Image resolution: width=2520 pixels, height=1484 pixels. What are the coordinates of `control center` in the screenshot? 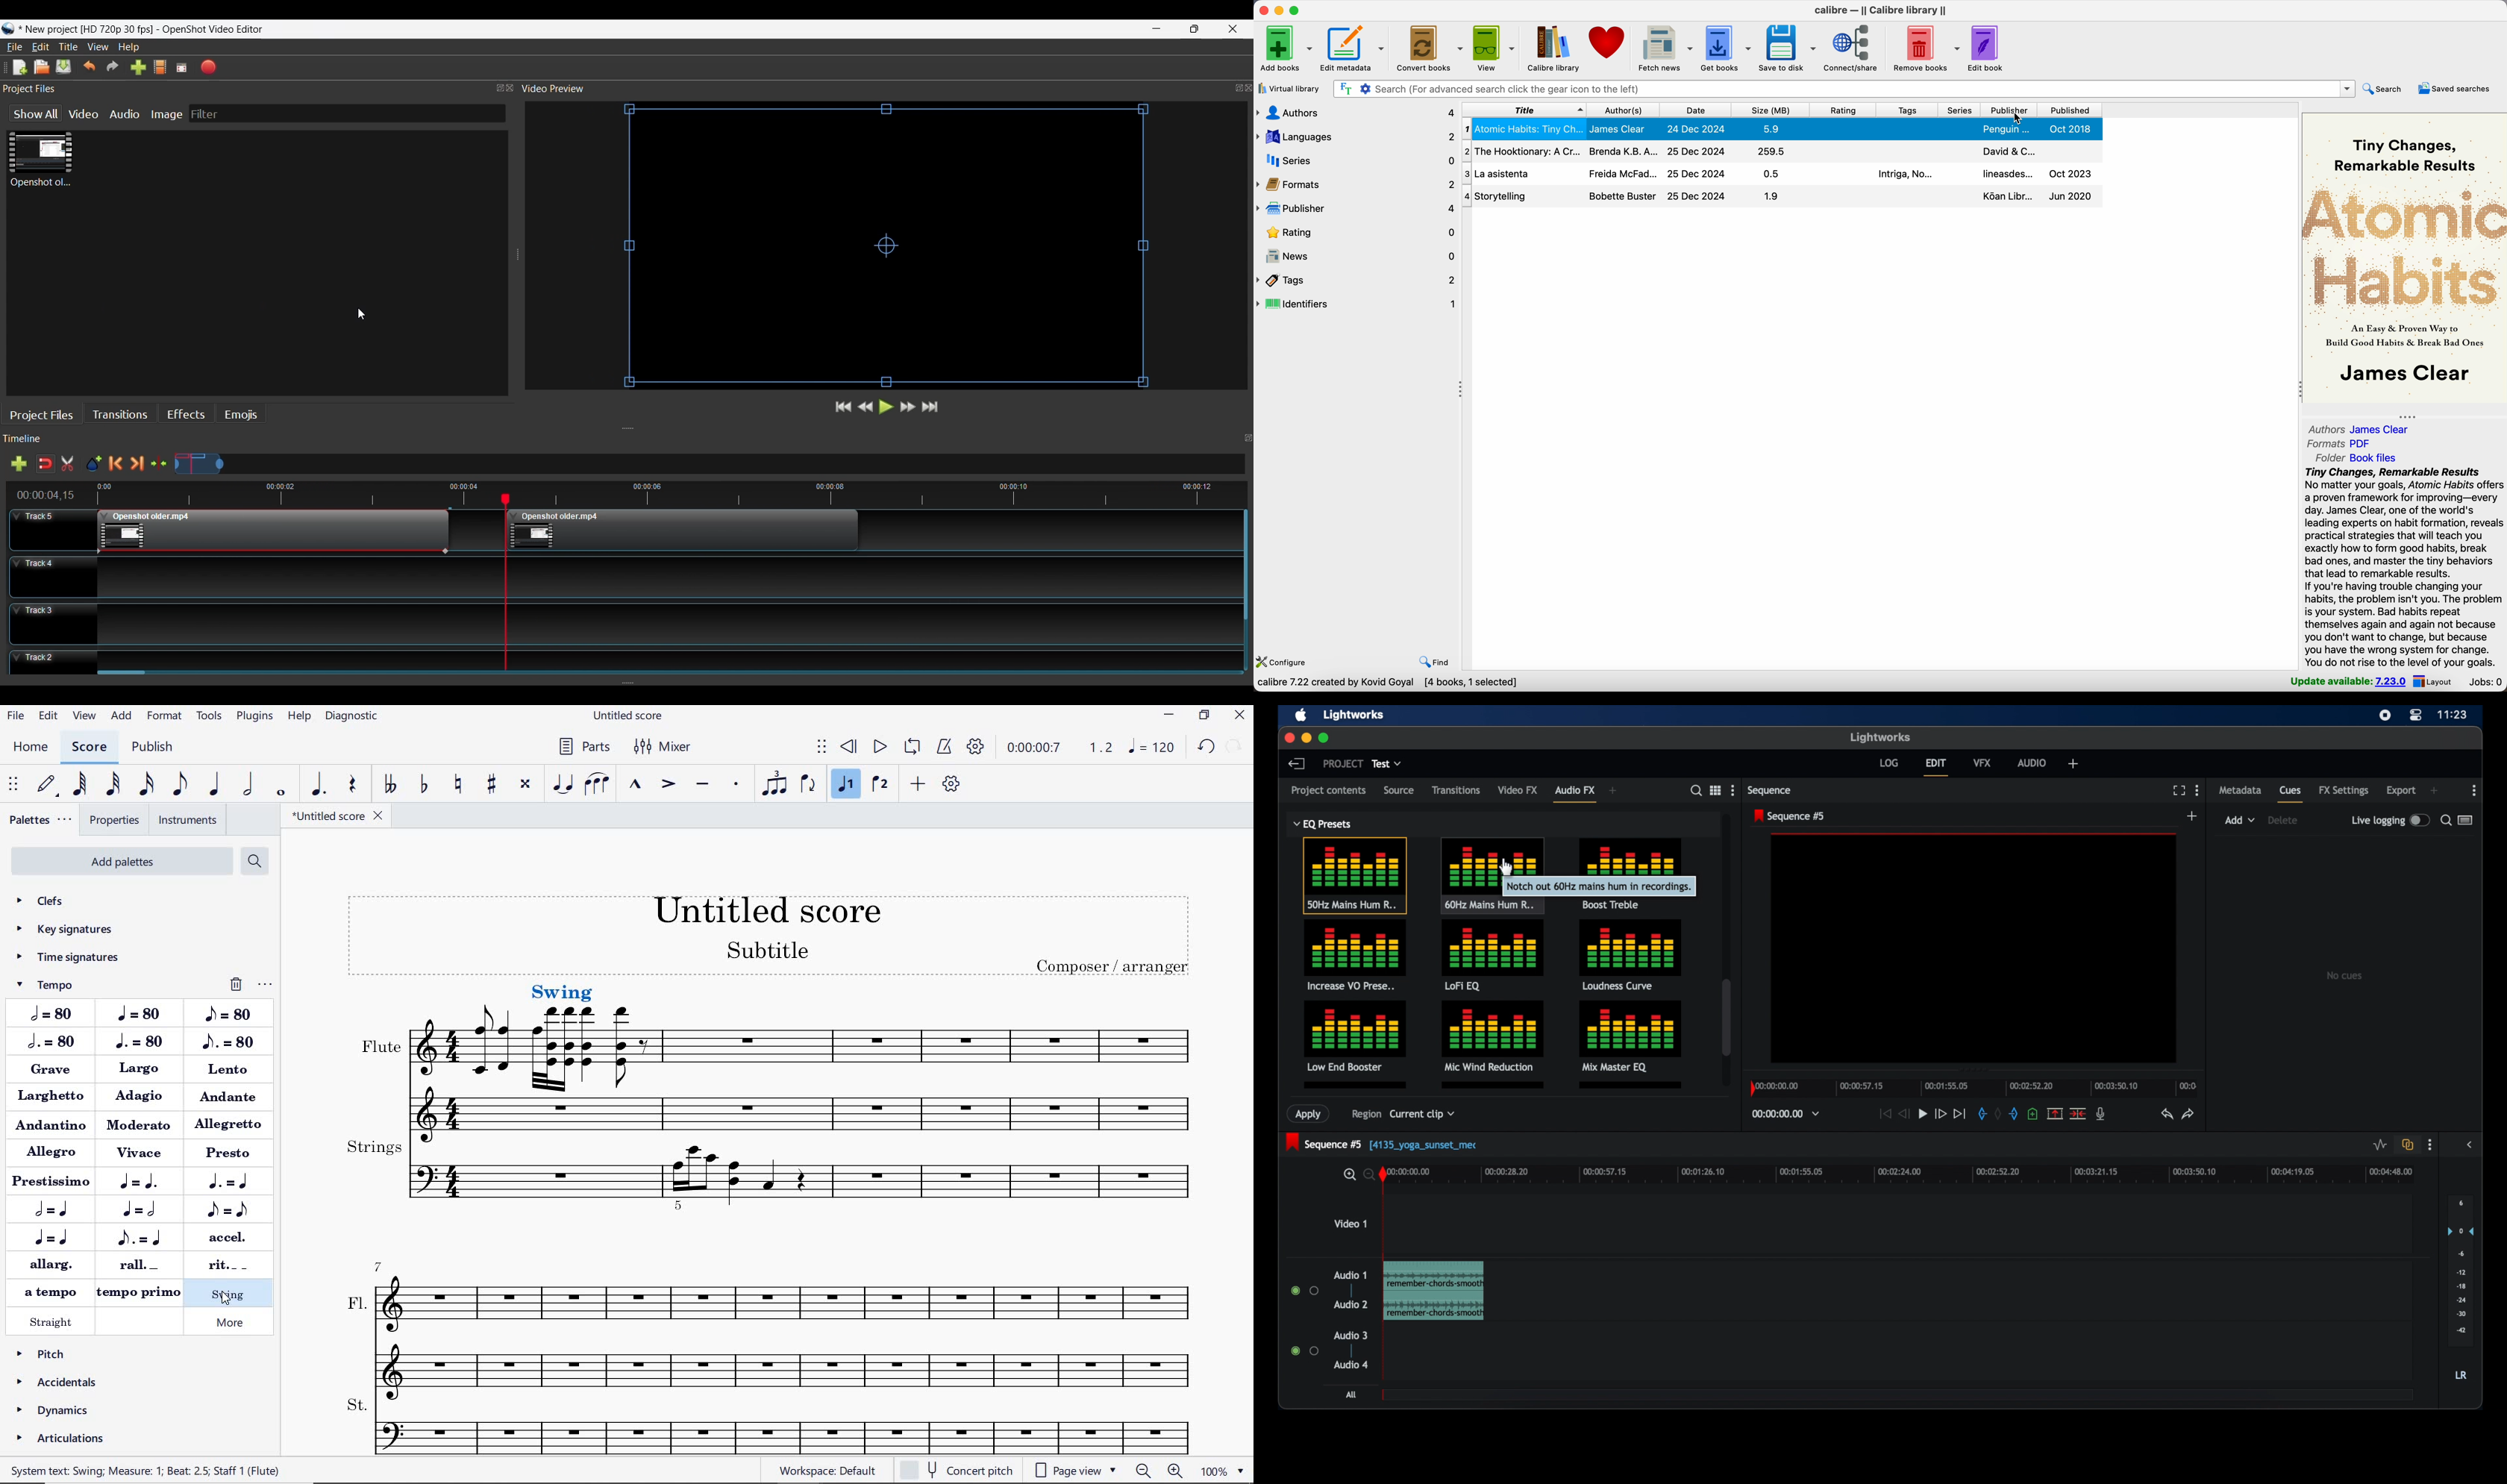 It's located at (2414, 716).